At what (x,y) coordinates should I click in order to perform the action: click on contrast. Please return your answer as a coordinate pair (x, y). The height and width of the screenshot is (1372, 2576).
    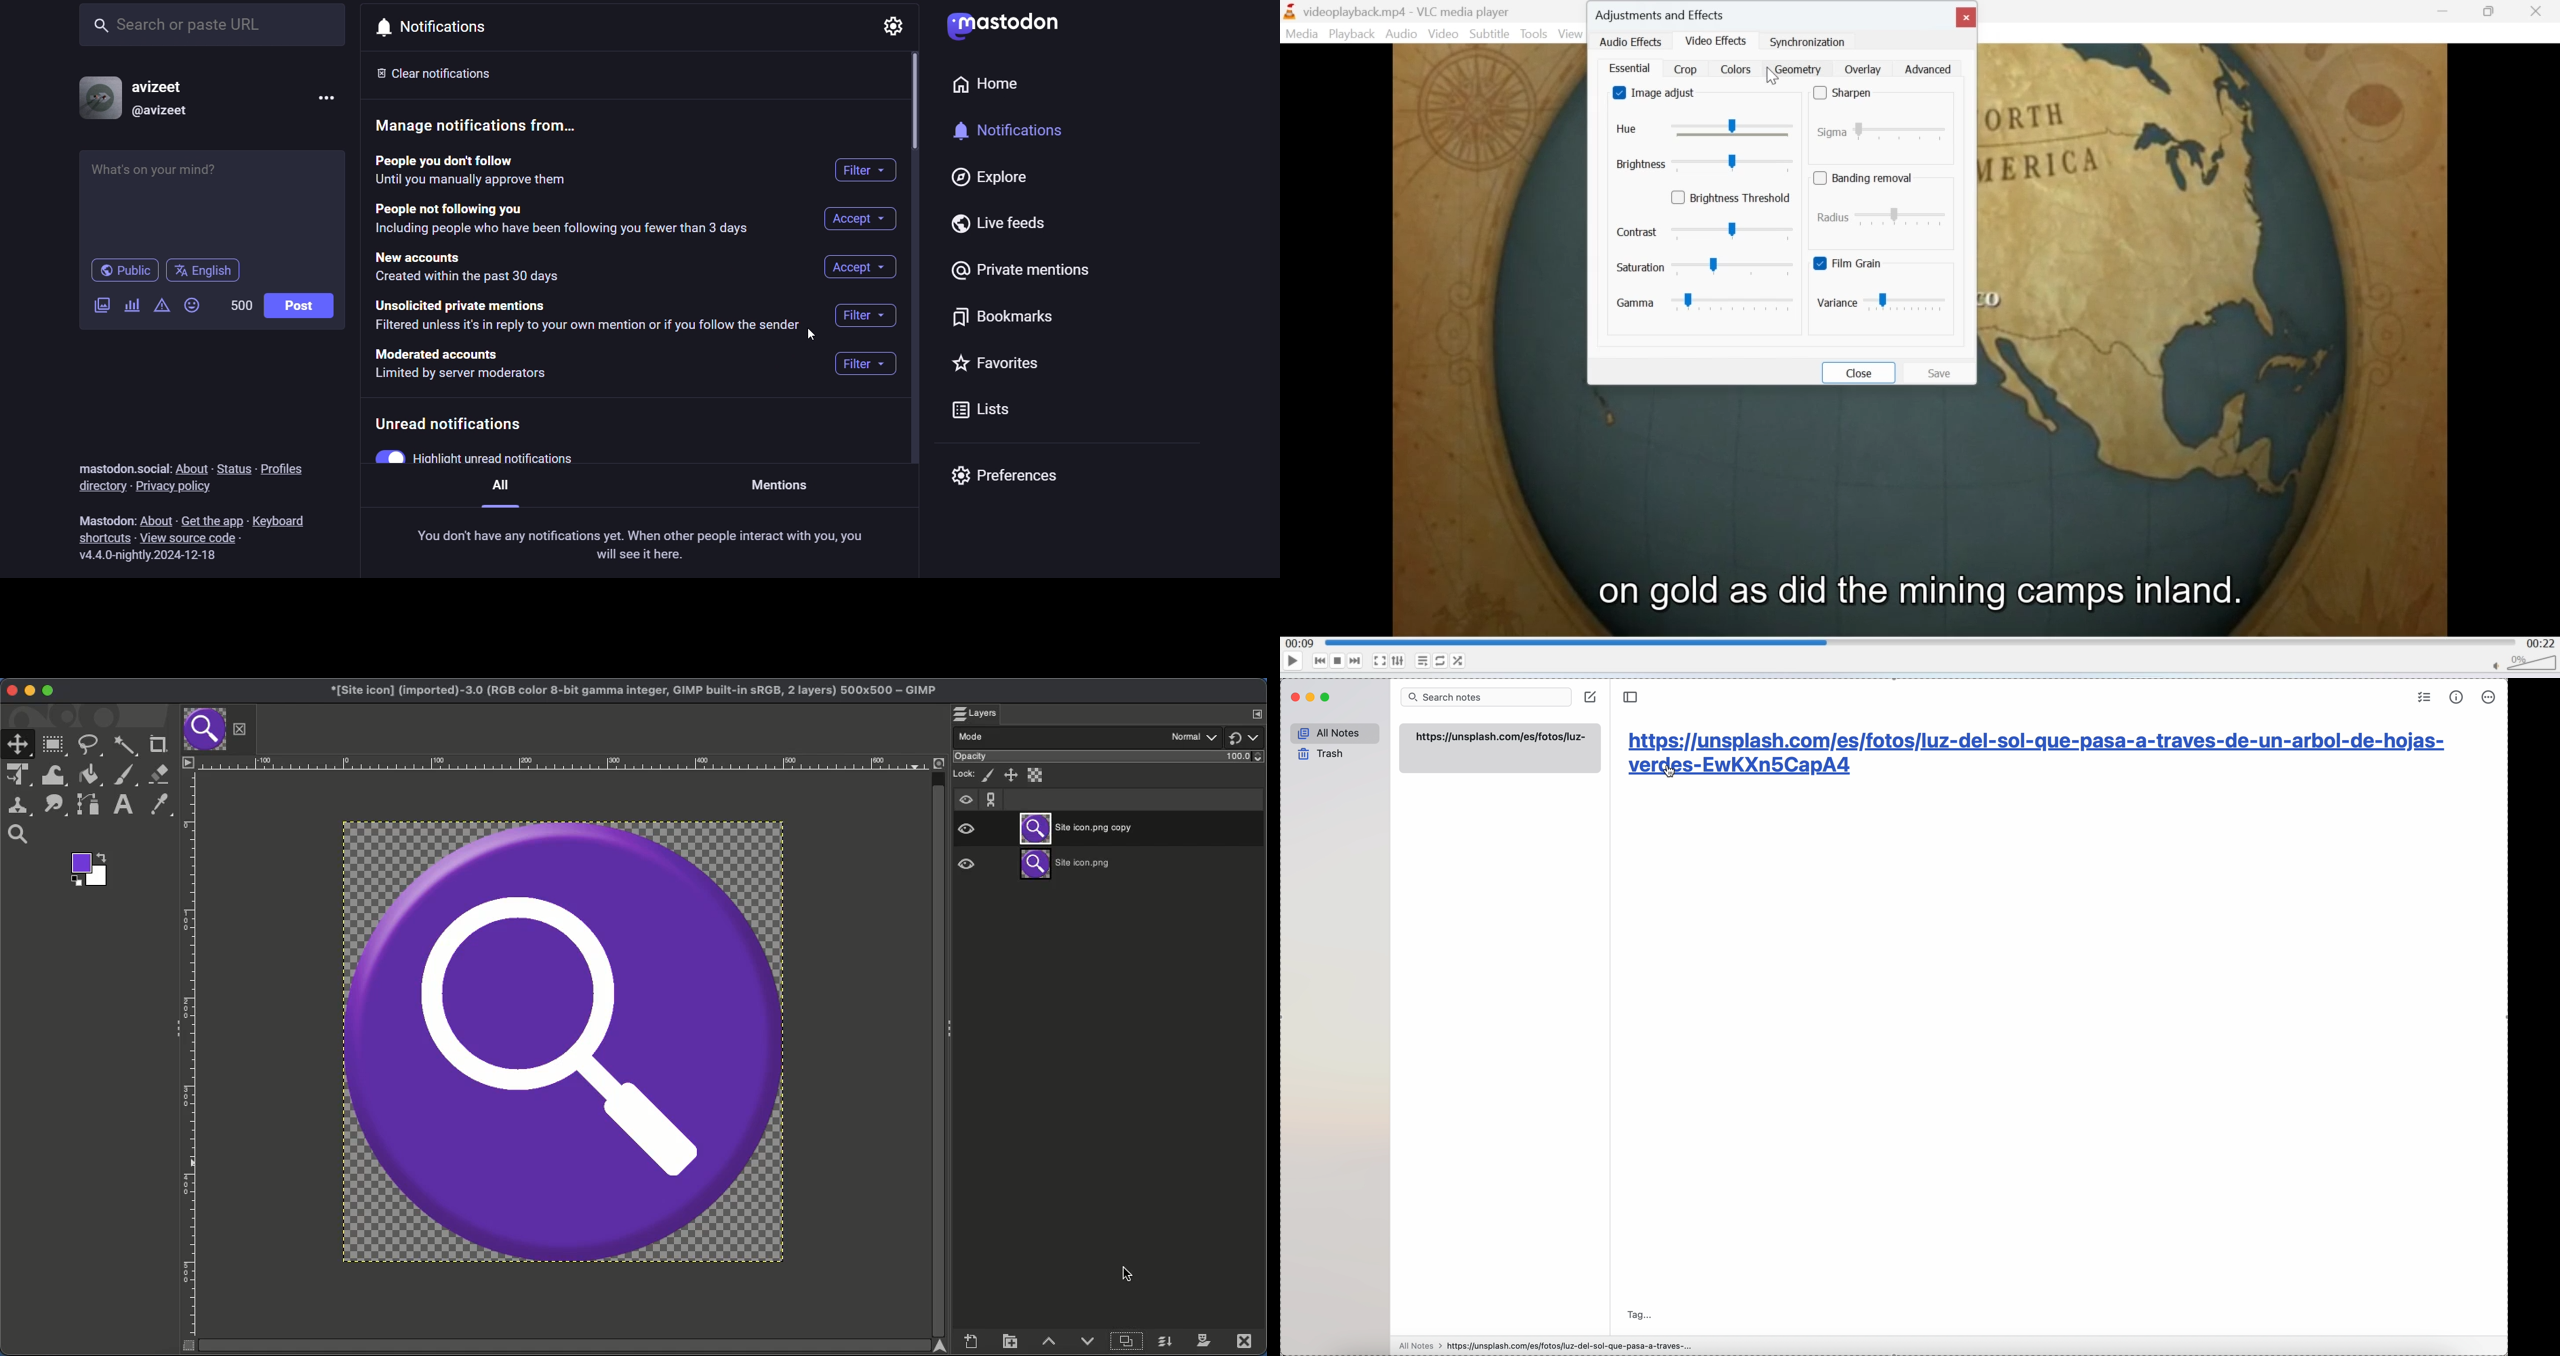
    Looking at the image, I should click on (1705, 231).